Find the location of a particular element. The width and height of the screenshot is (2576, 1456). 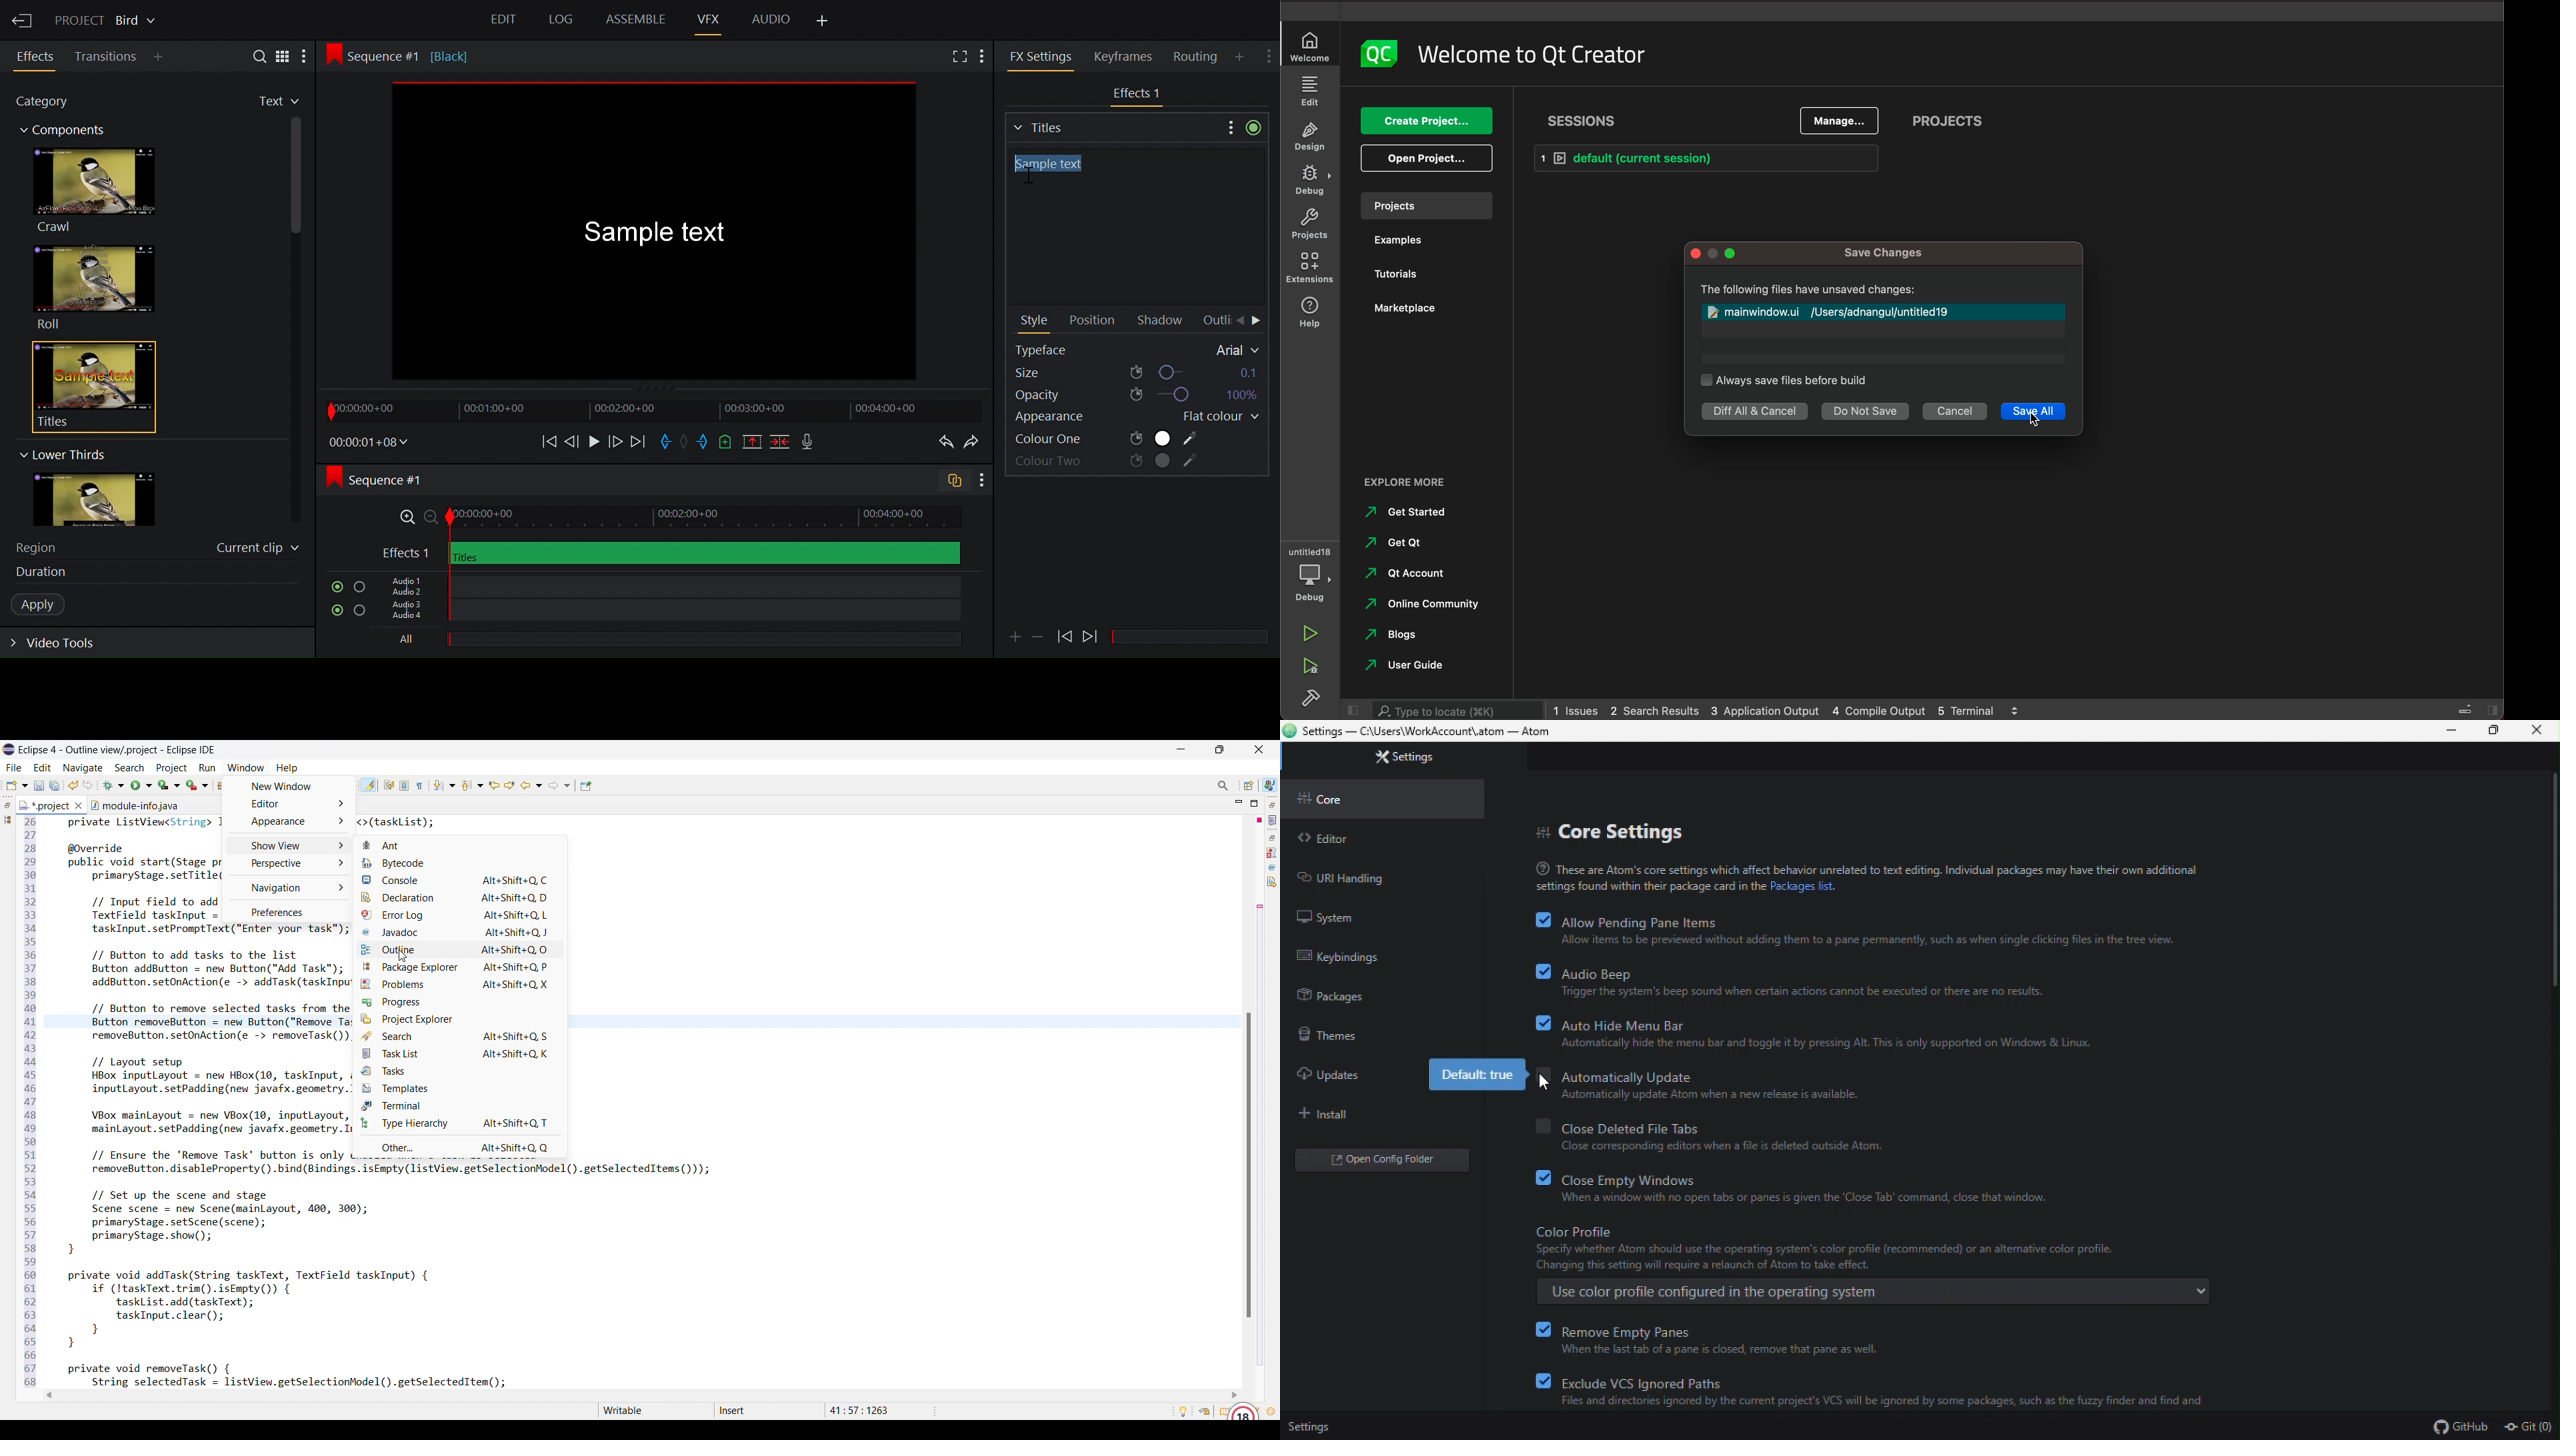

Blogs is located at coordinates (1396, 634).